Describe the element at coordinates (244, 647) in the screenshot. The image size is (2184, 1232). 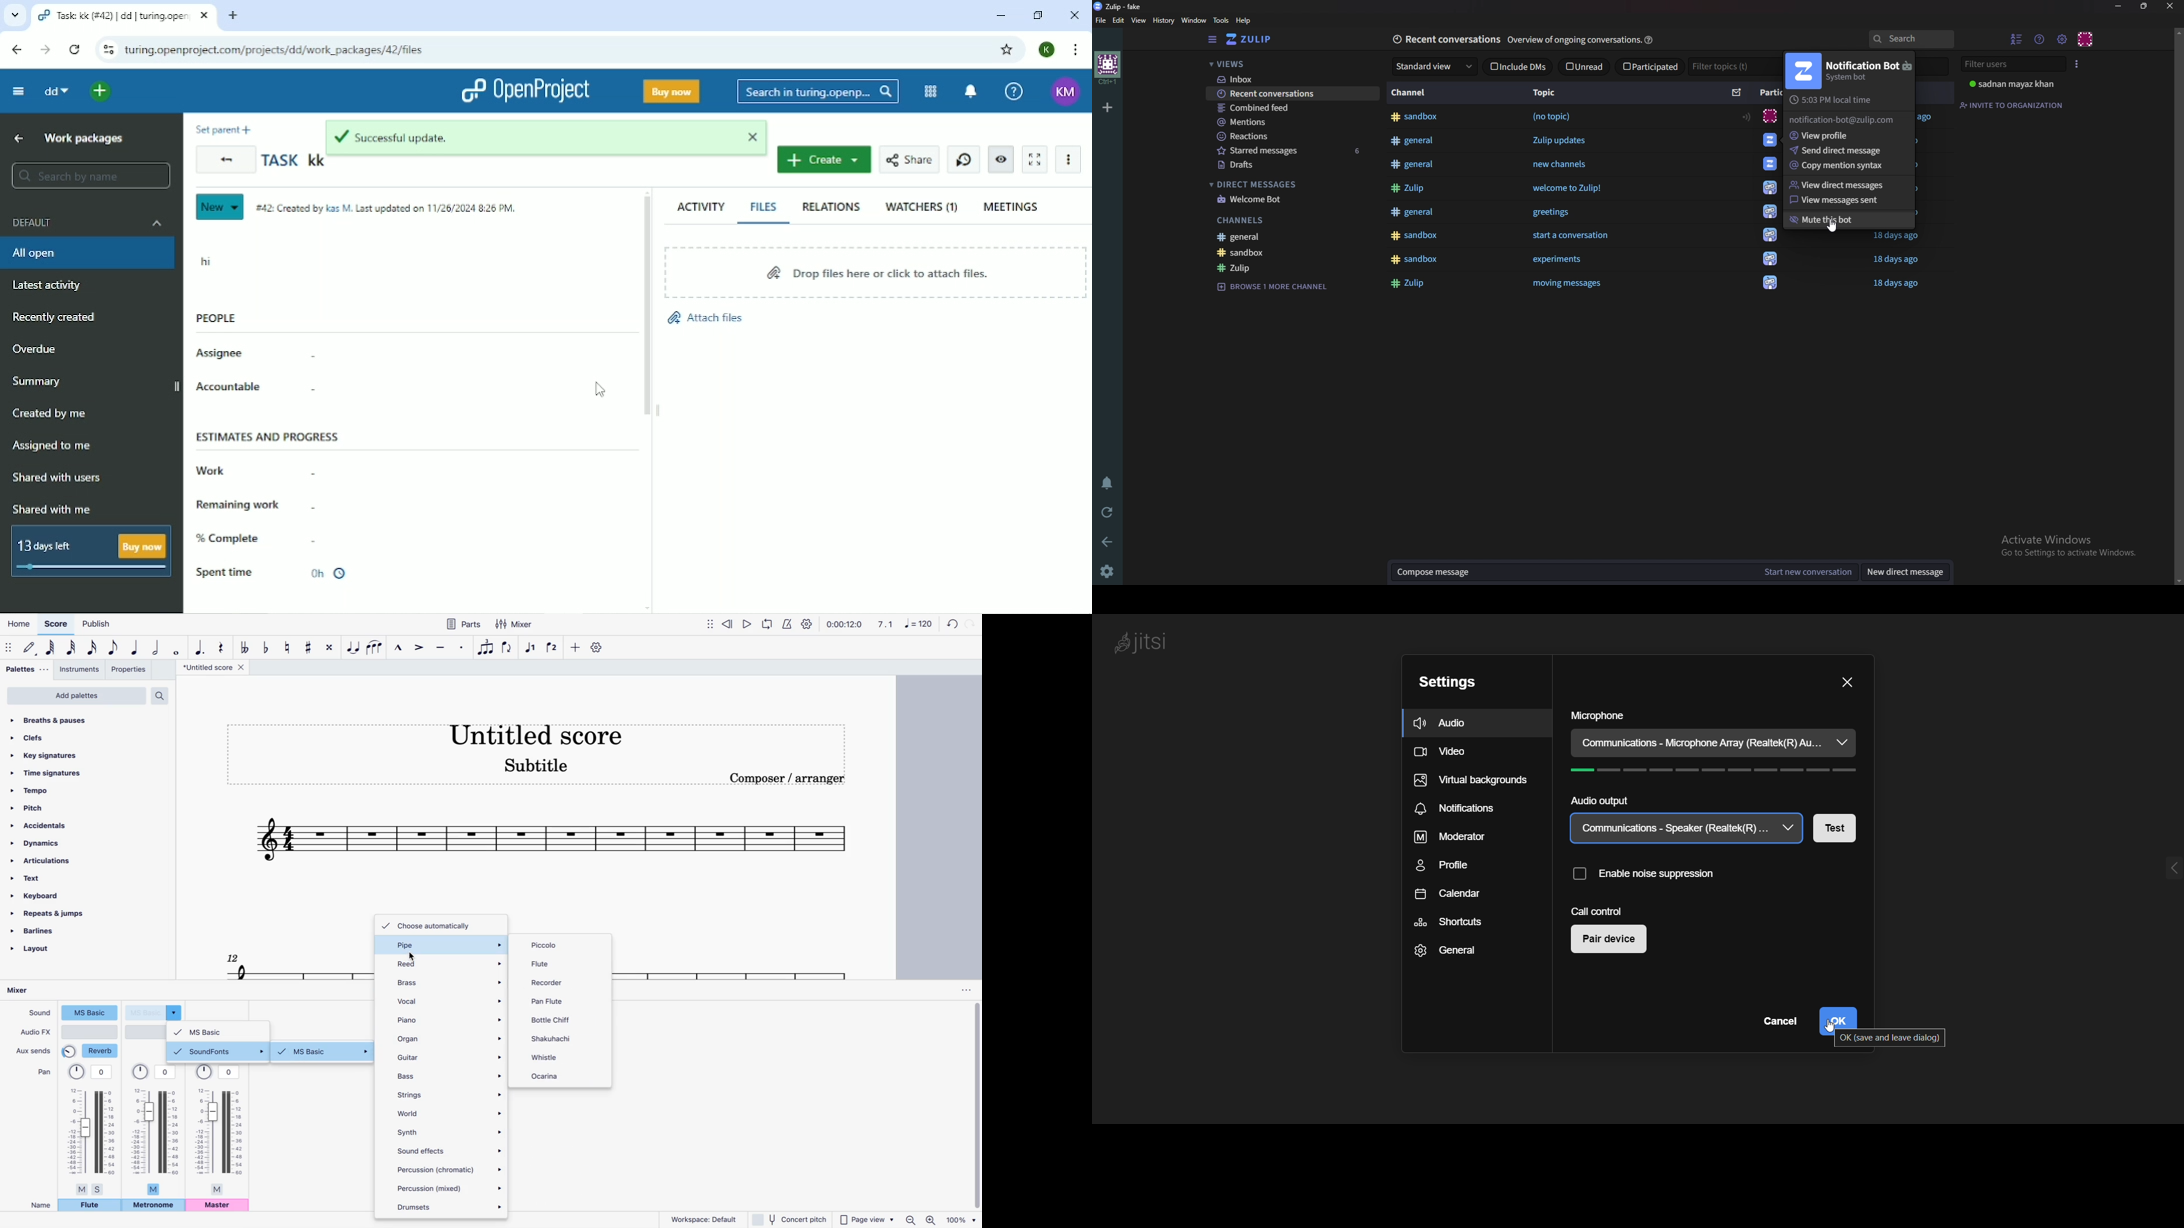
I see `toggle double flat` at that location.